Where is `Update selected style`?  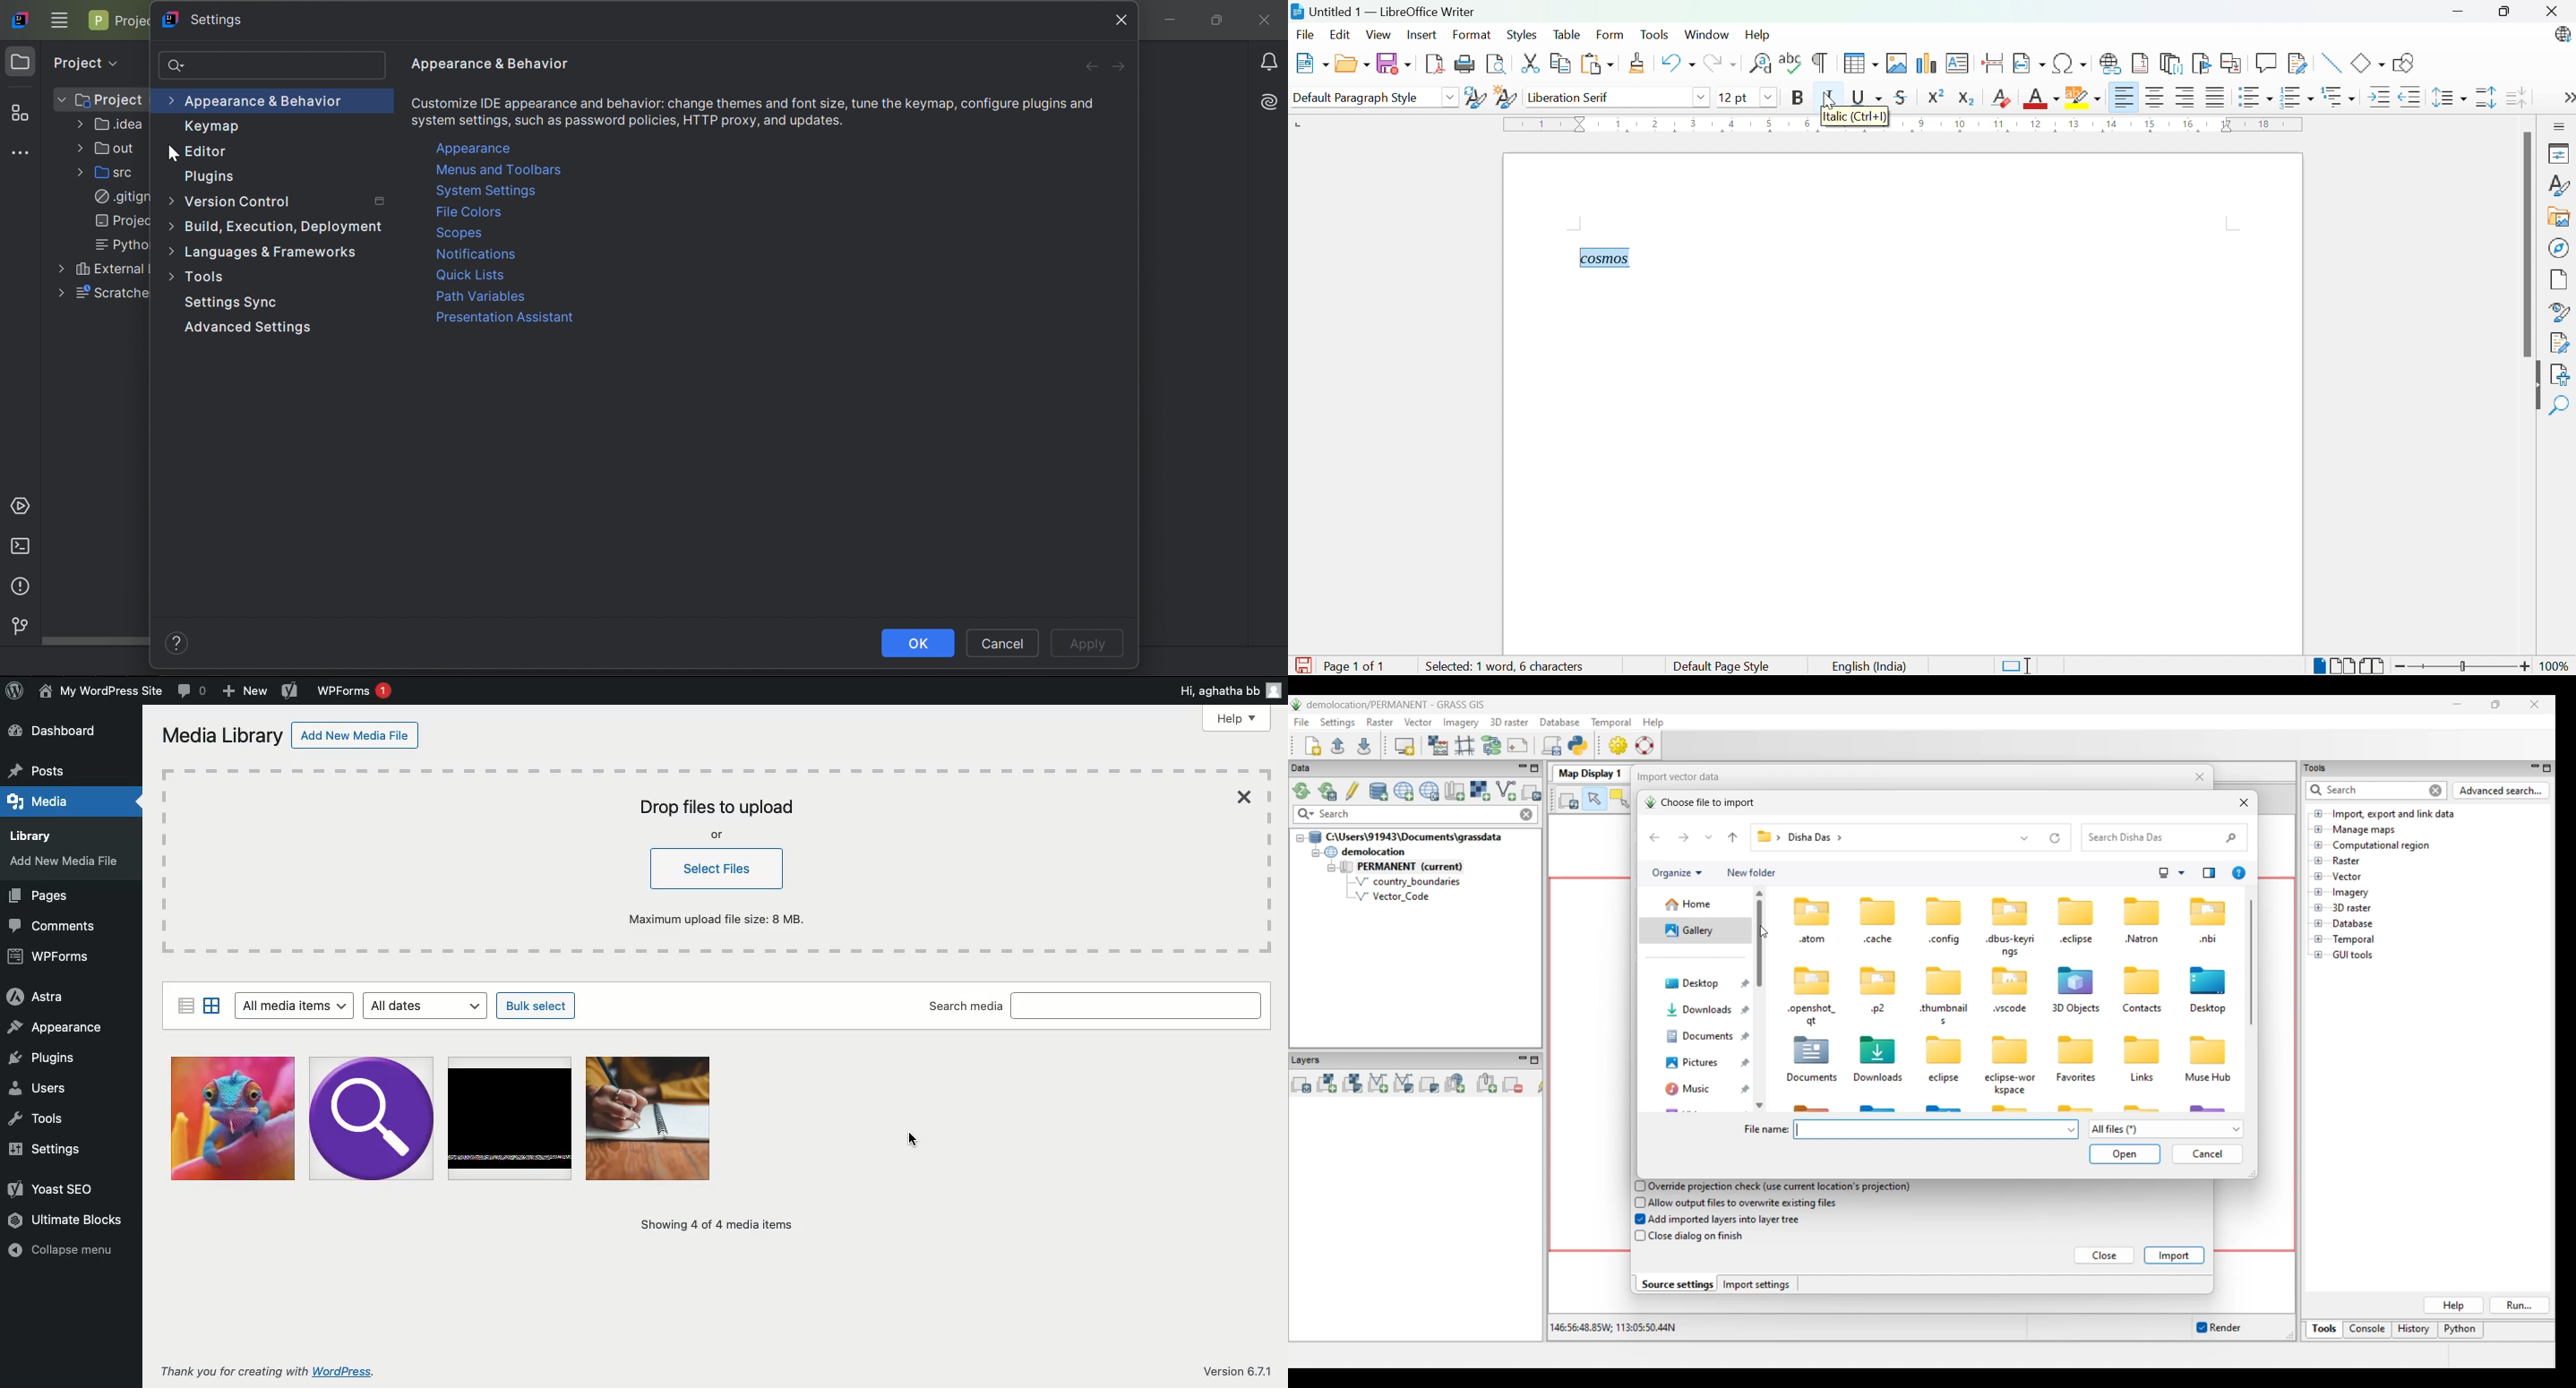 Update selected style is located at coordinates (1477, 97).